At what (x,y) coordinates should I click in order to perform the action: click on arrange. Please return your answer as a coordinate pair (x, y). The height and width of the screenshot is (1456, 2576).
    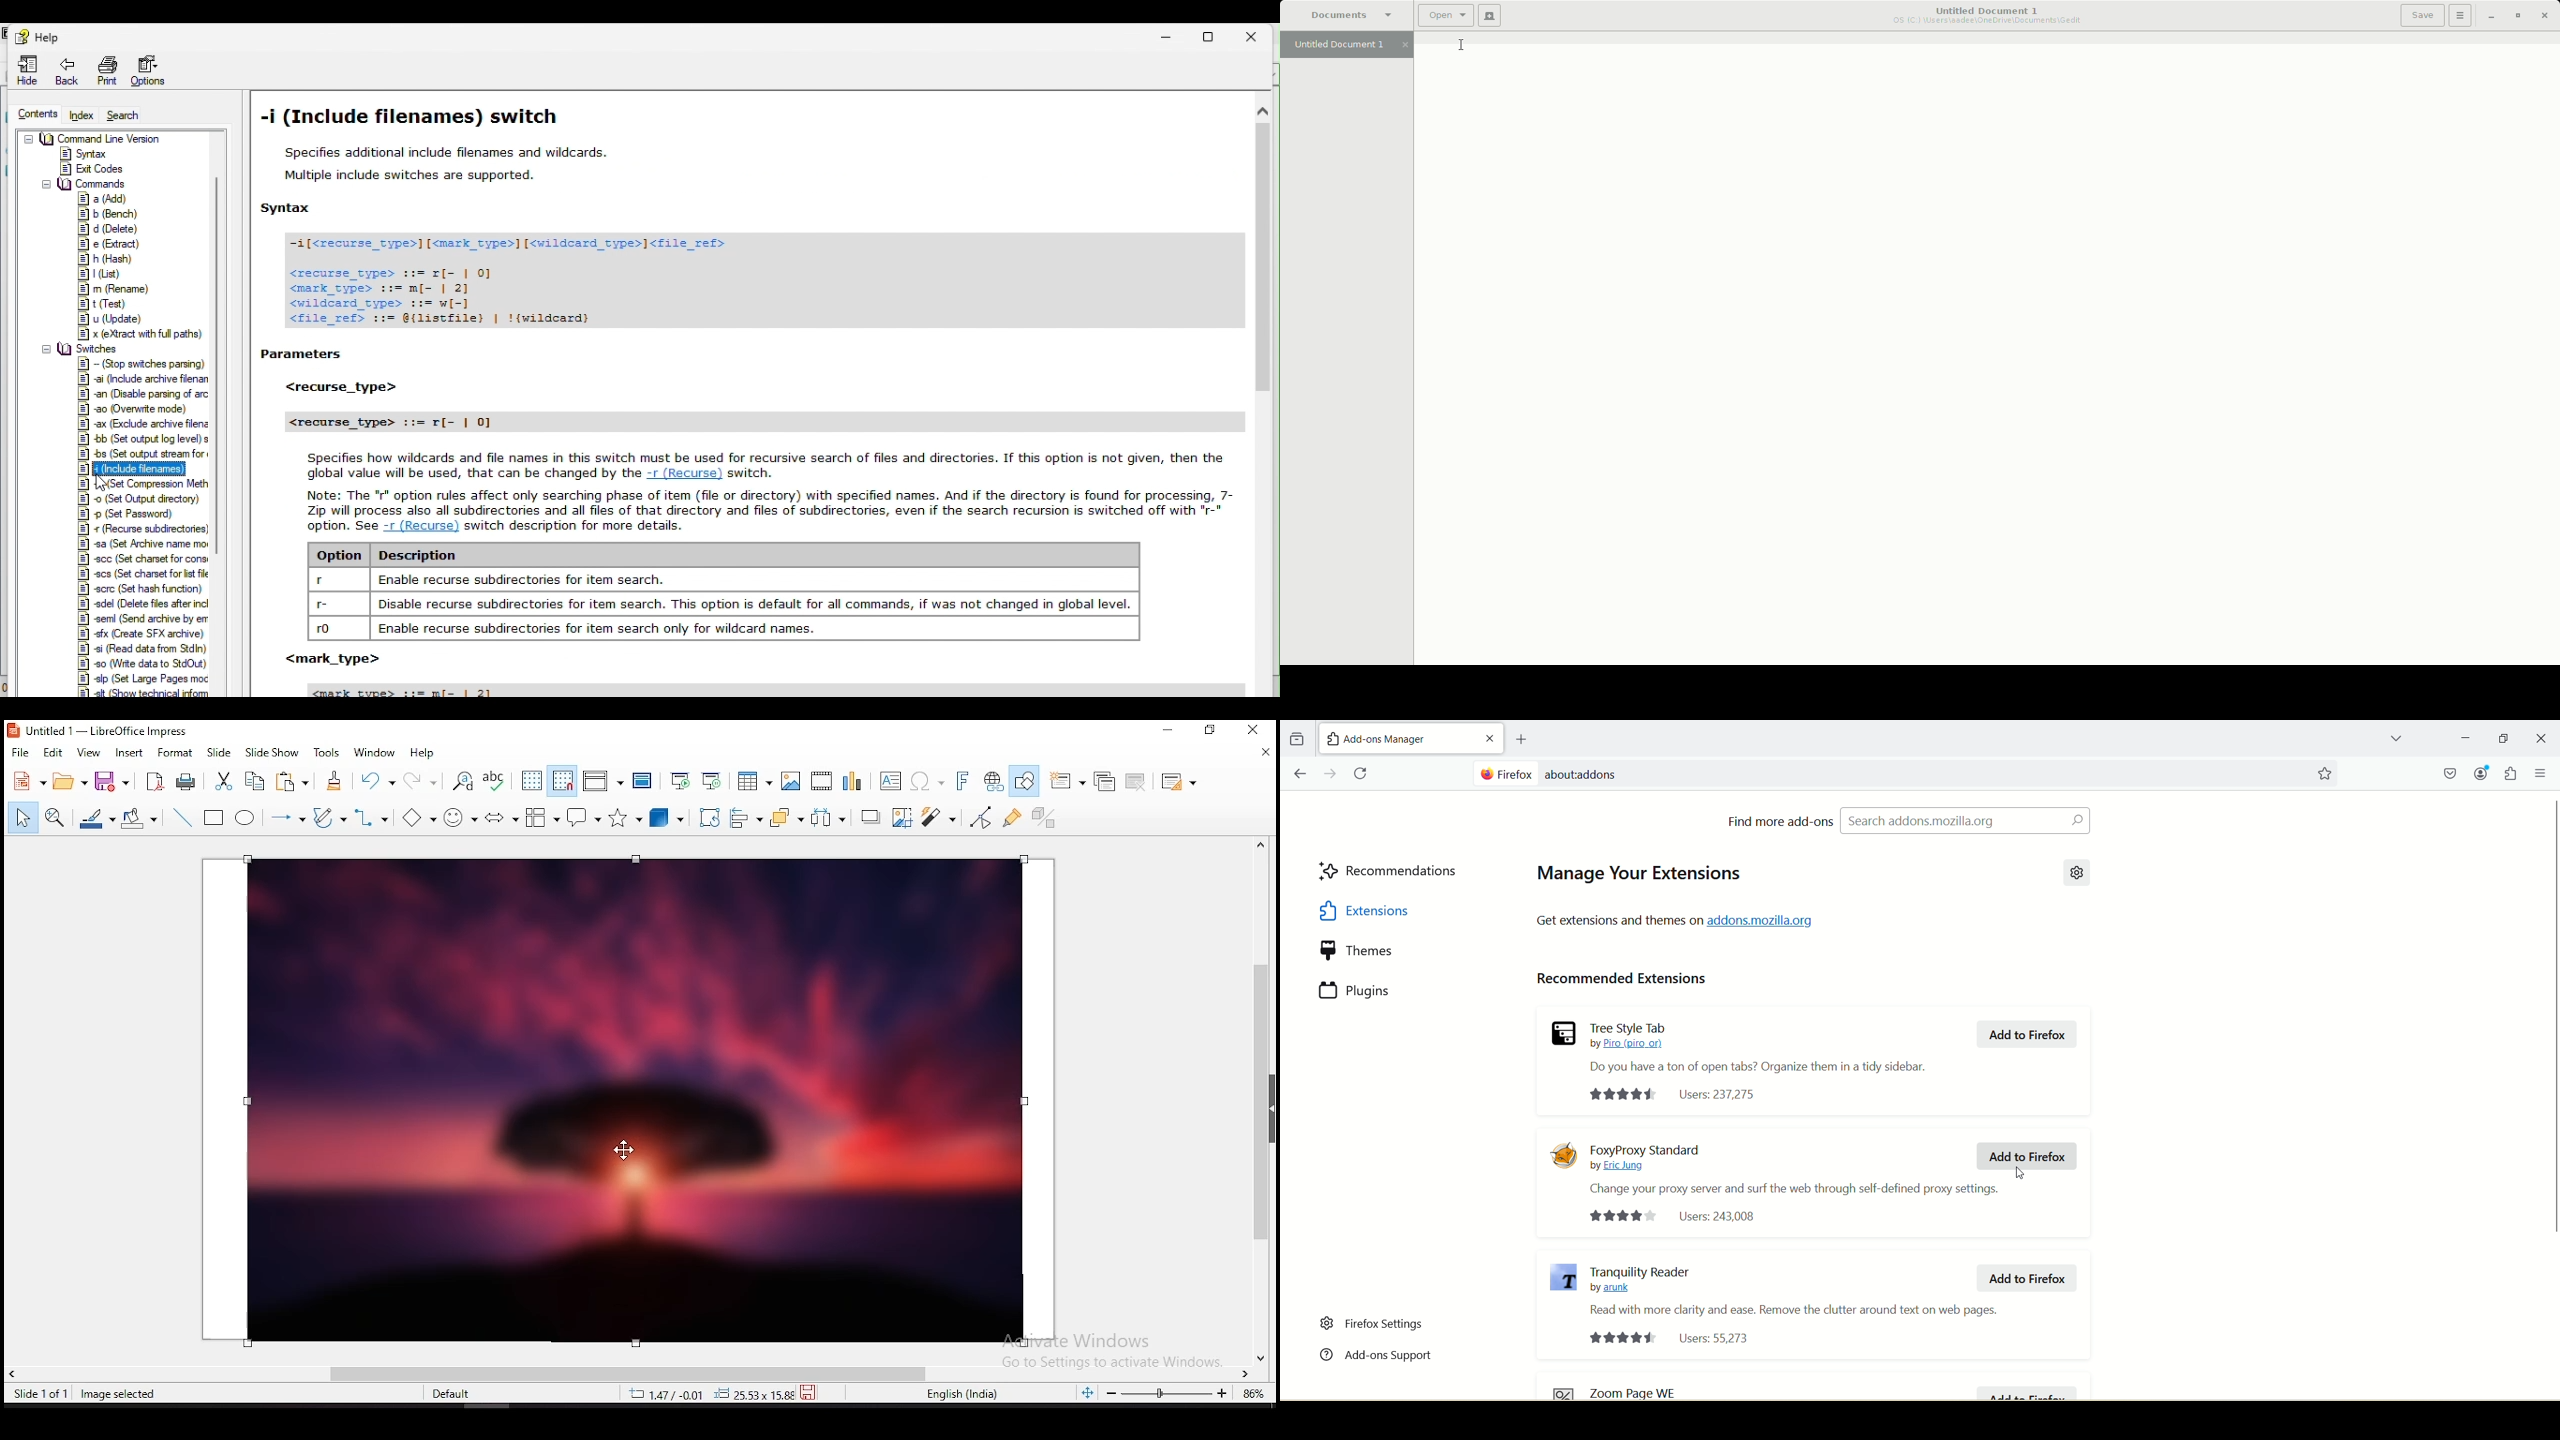
    Looking at the image, I should click on (785, 818).